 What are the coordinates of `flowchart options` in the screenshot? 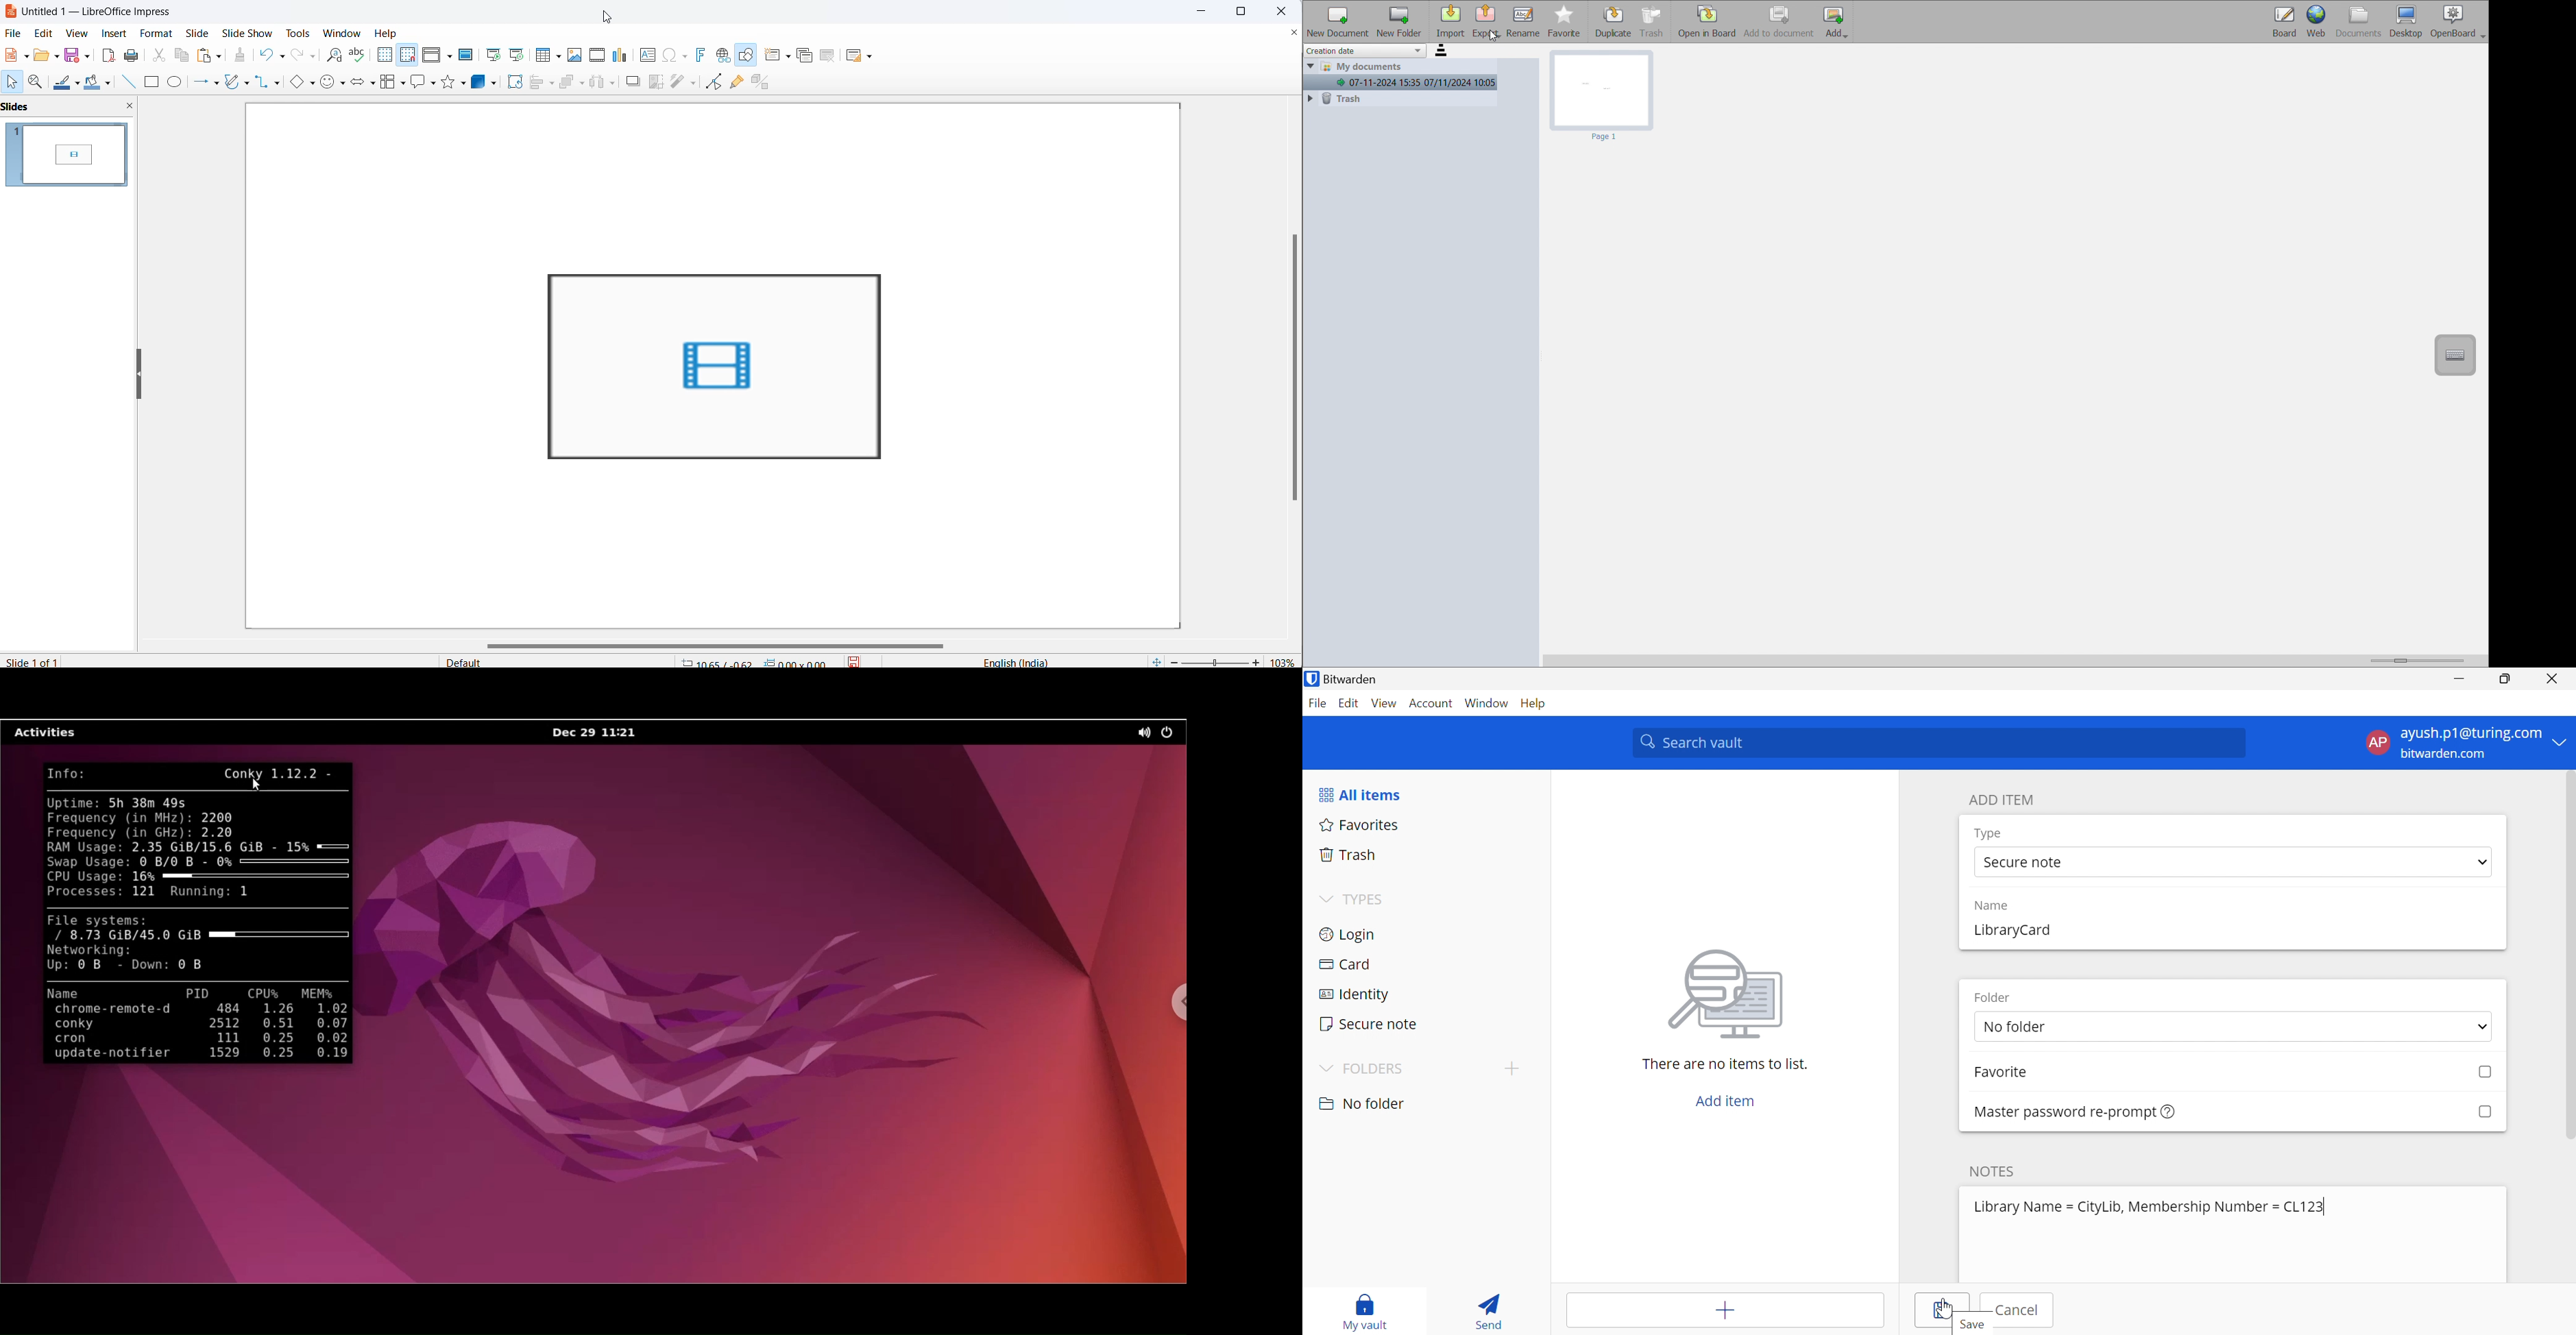 It's located at (403, 84).